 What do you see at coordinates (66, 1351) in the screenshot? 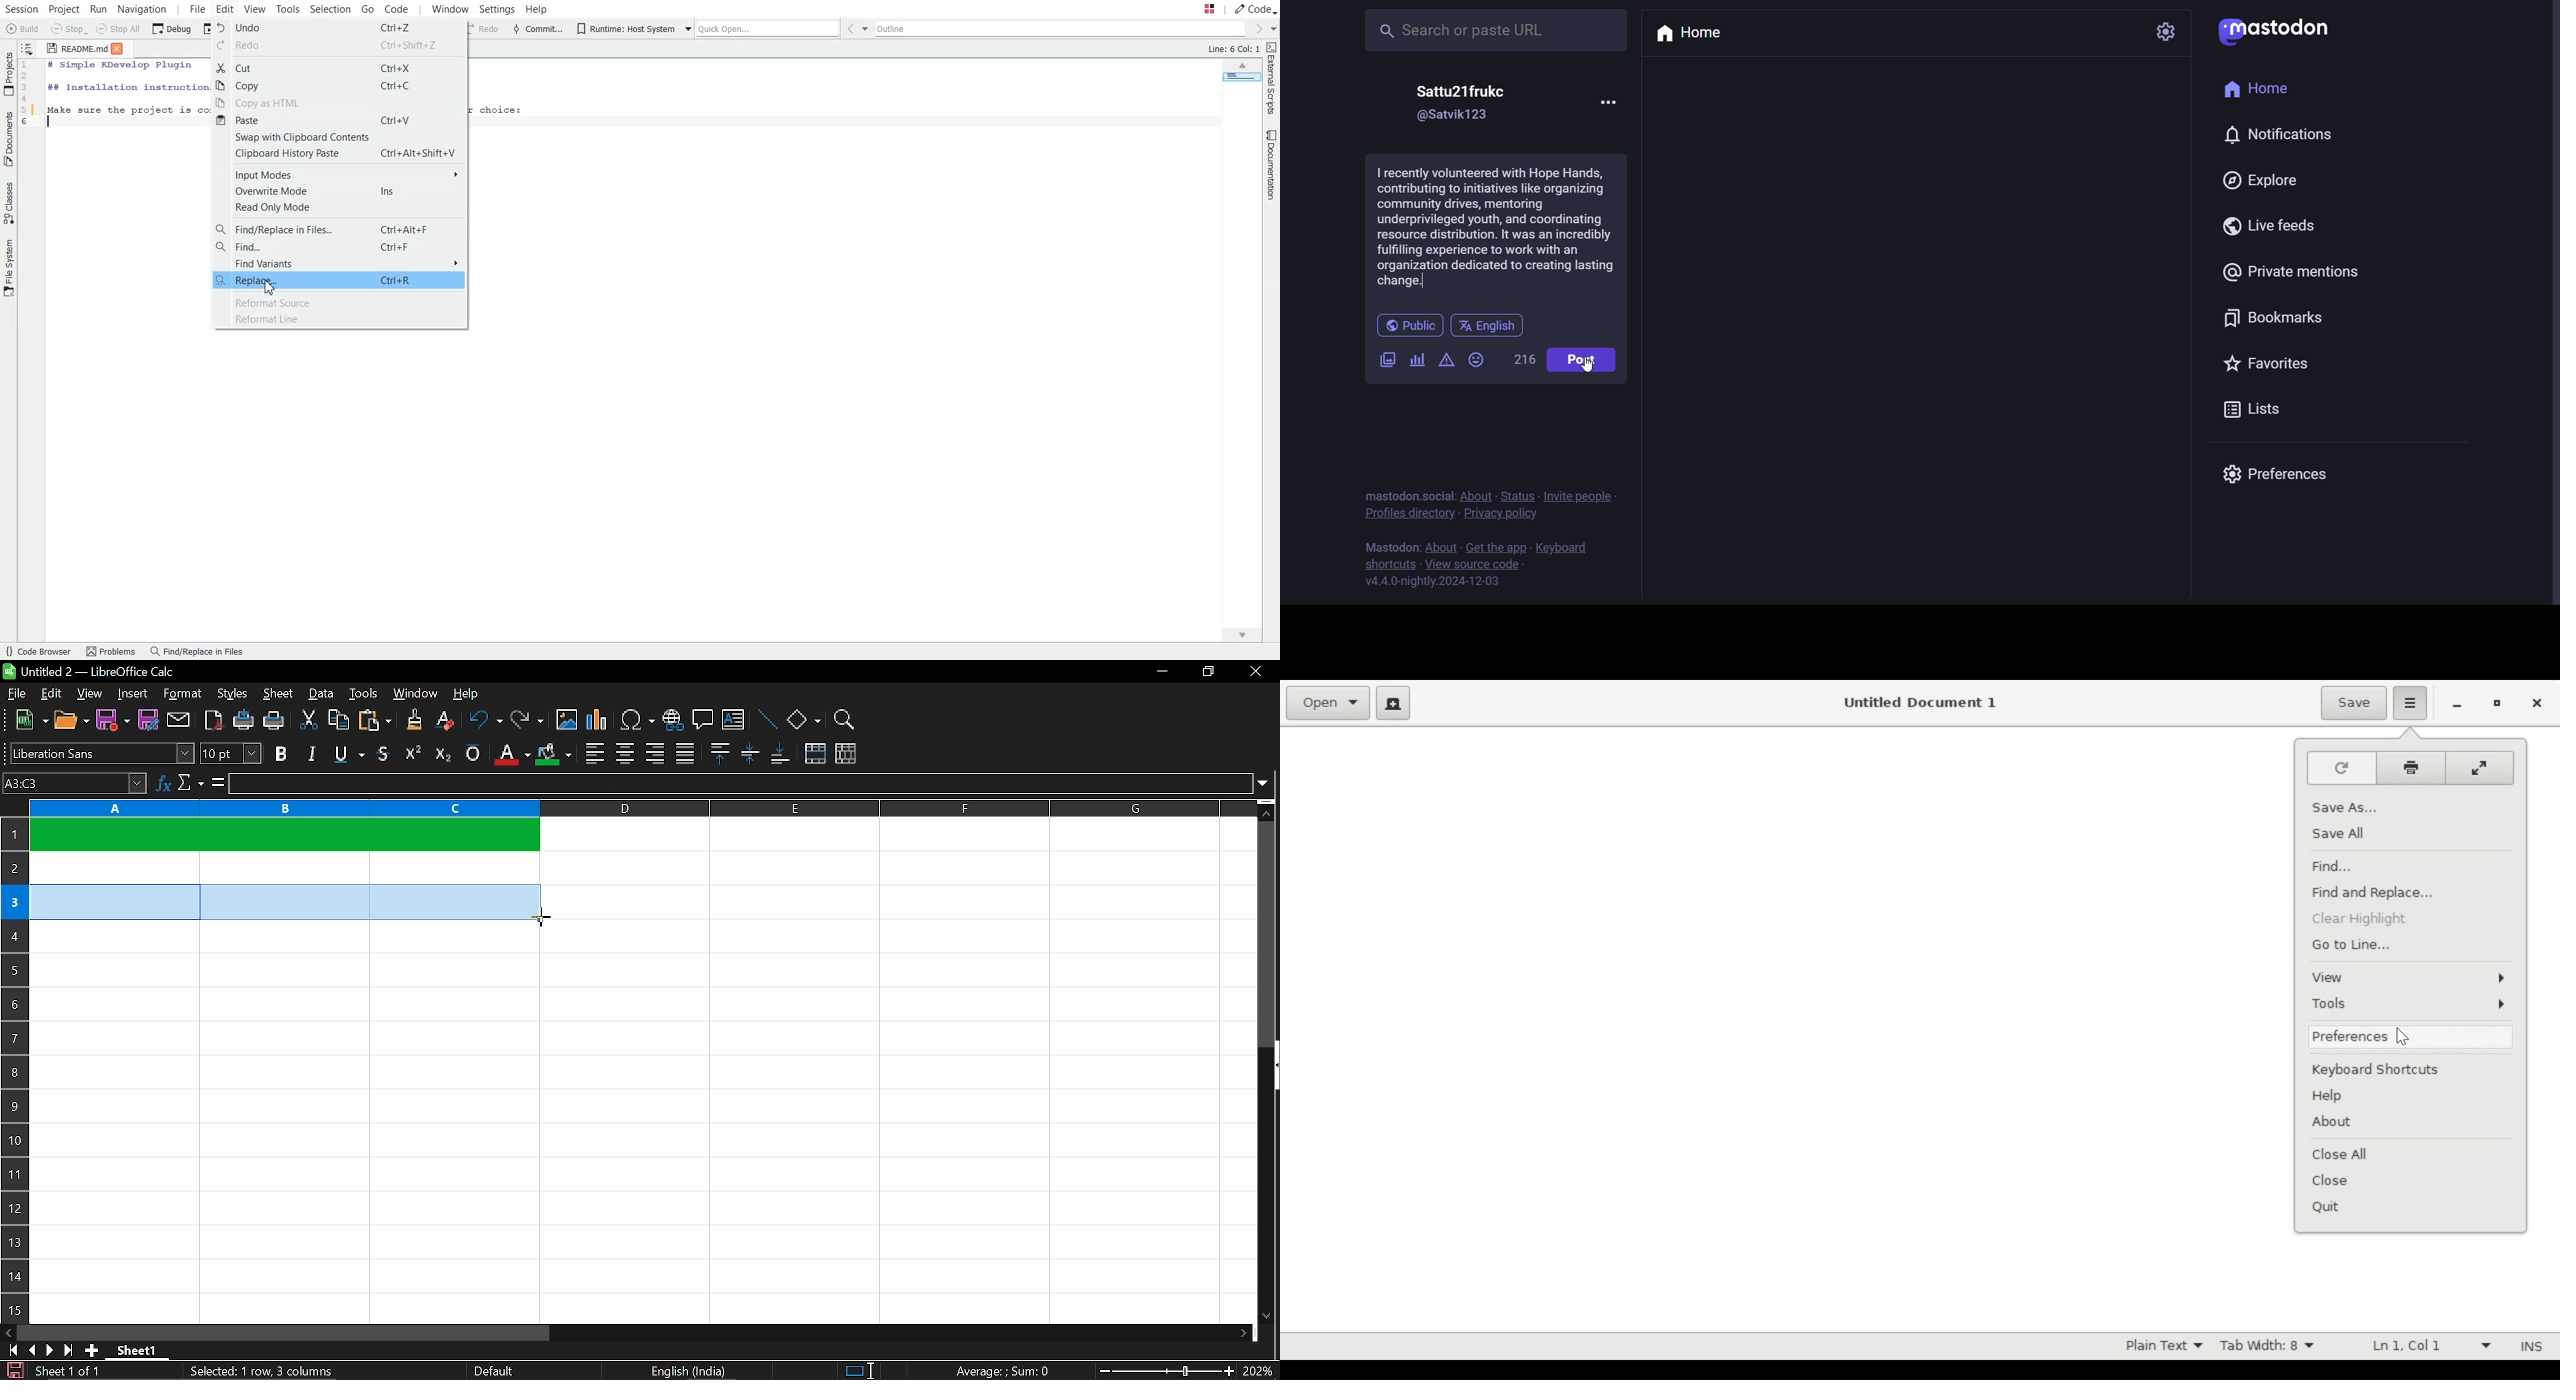
I see `go to last sheet` at bounding box center [66, 1351].